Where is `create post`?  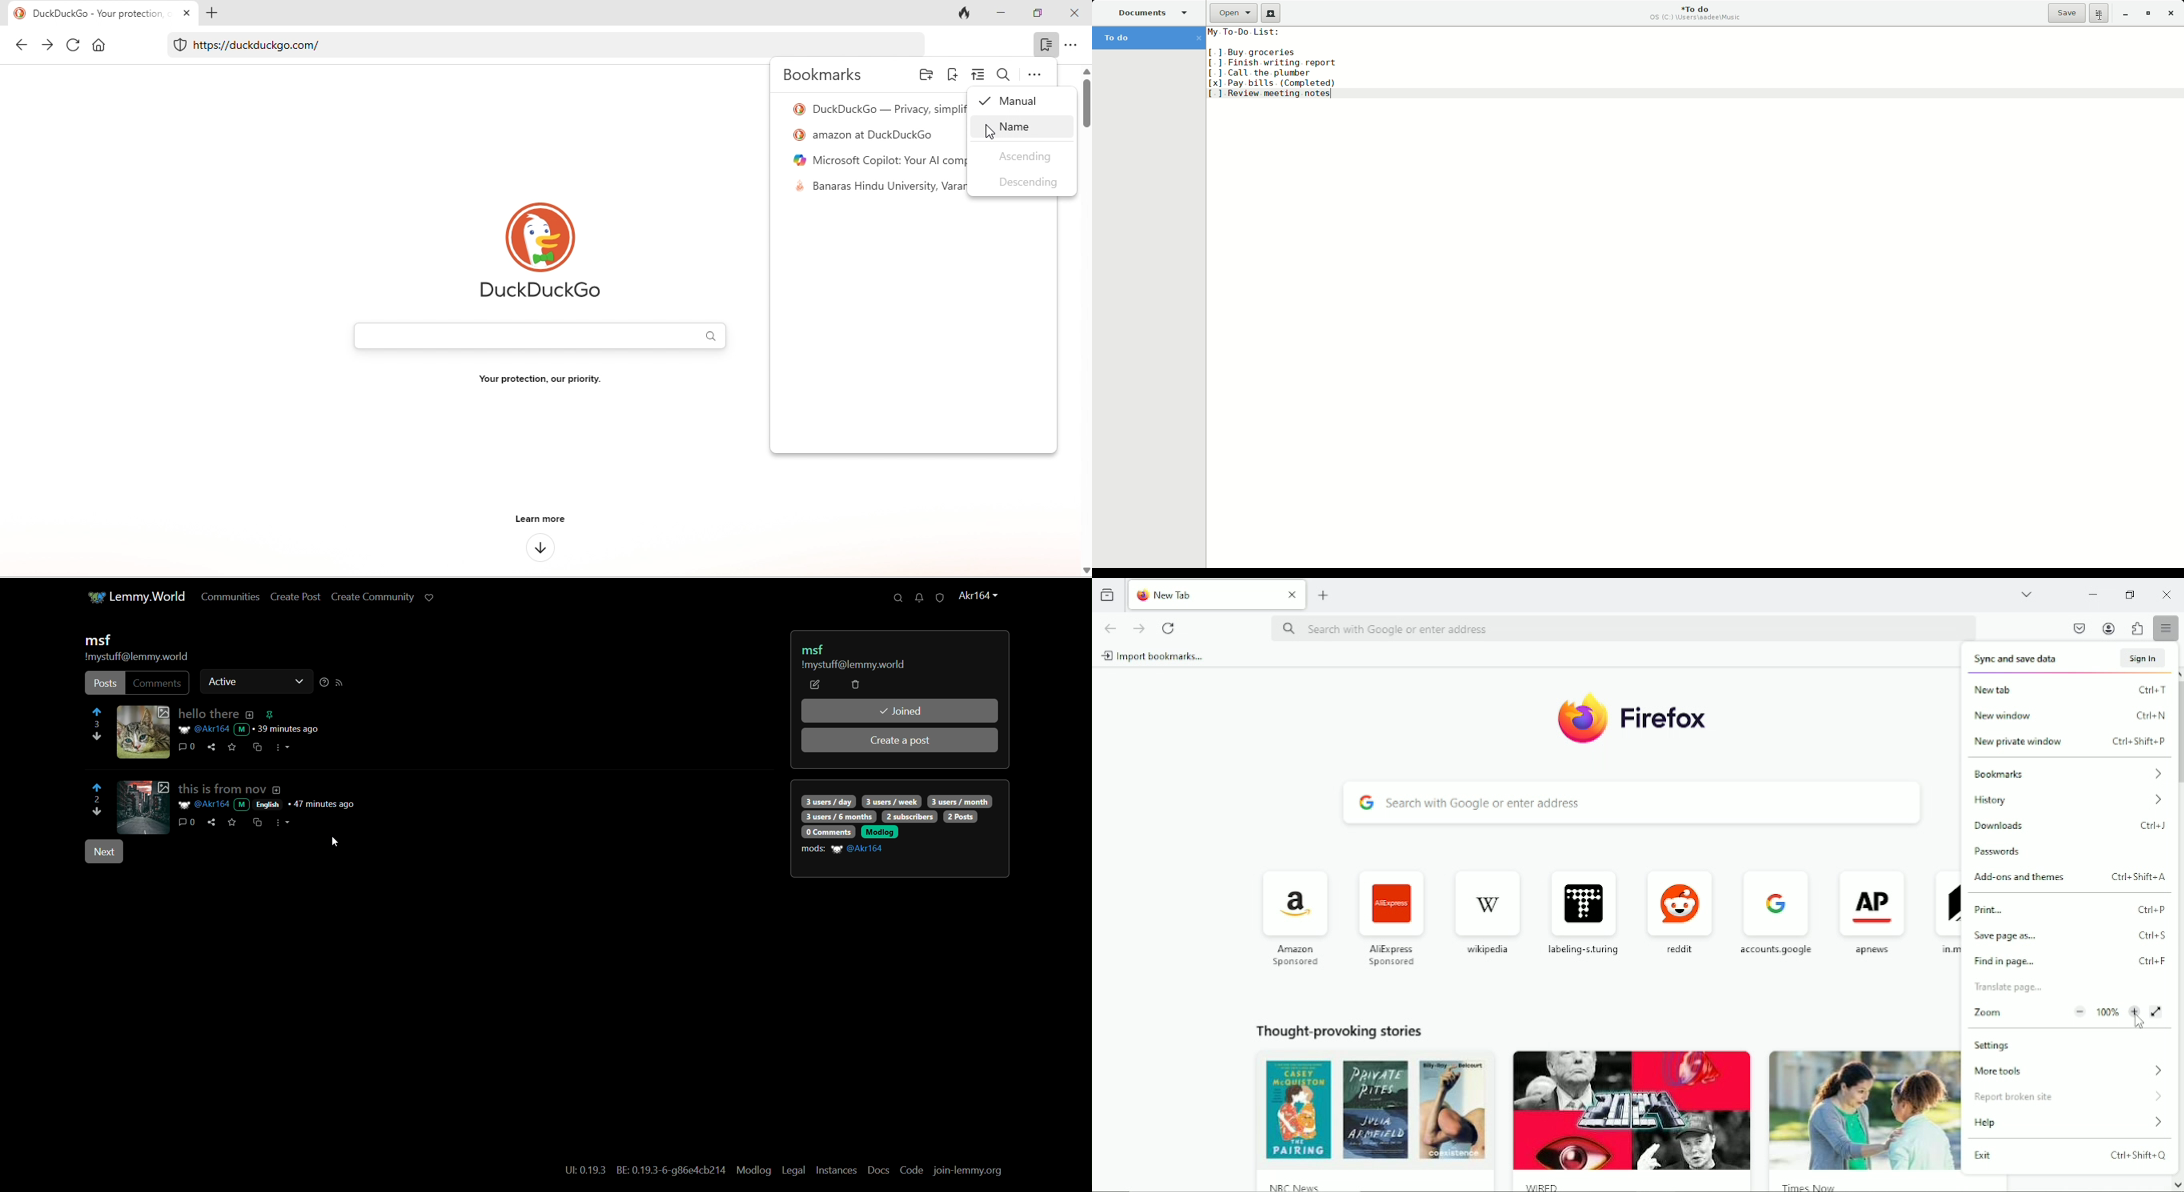
create post is located at coordinates (291, 598).